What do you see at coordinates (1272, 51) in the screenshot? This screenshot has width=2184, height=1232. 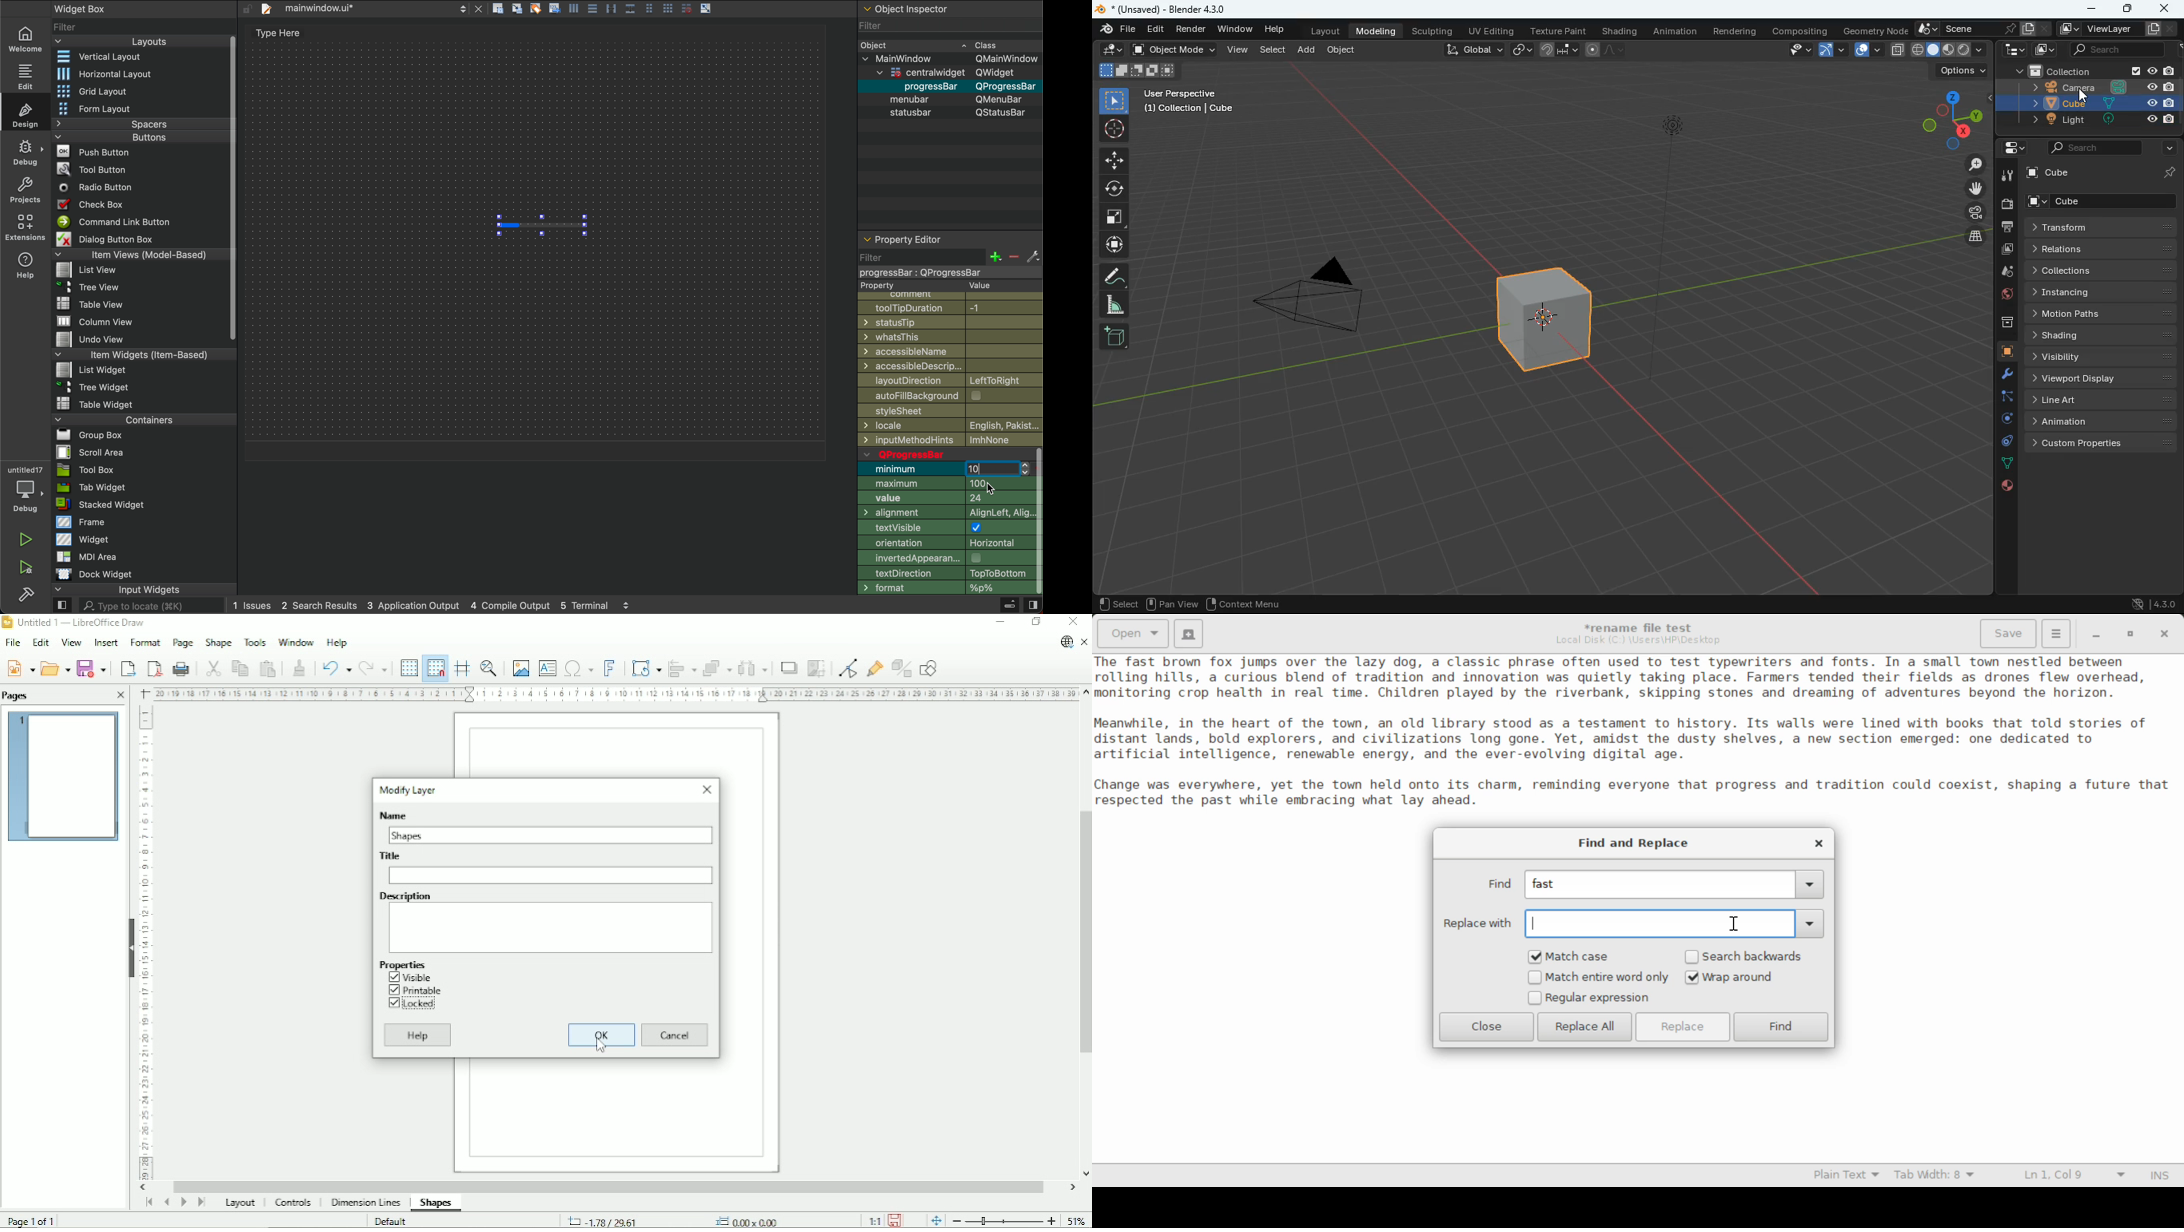 I see `select` at bounding box center [1272, 51].